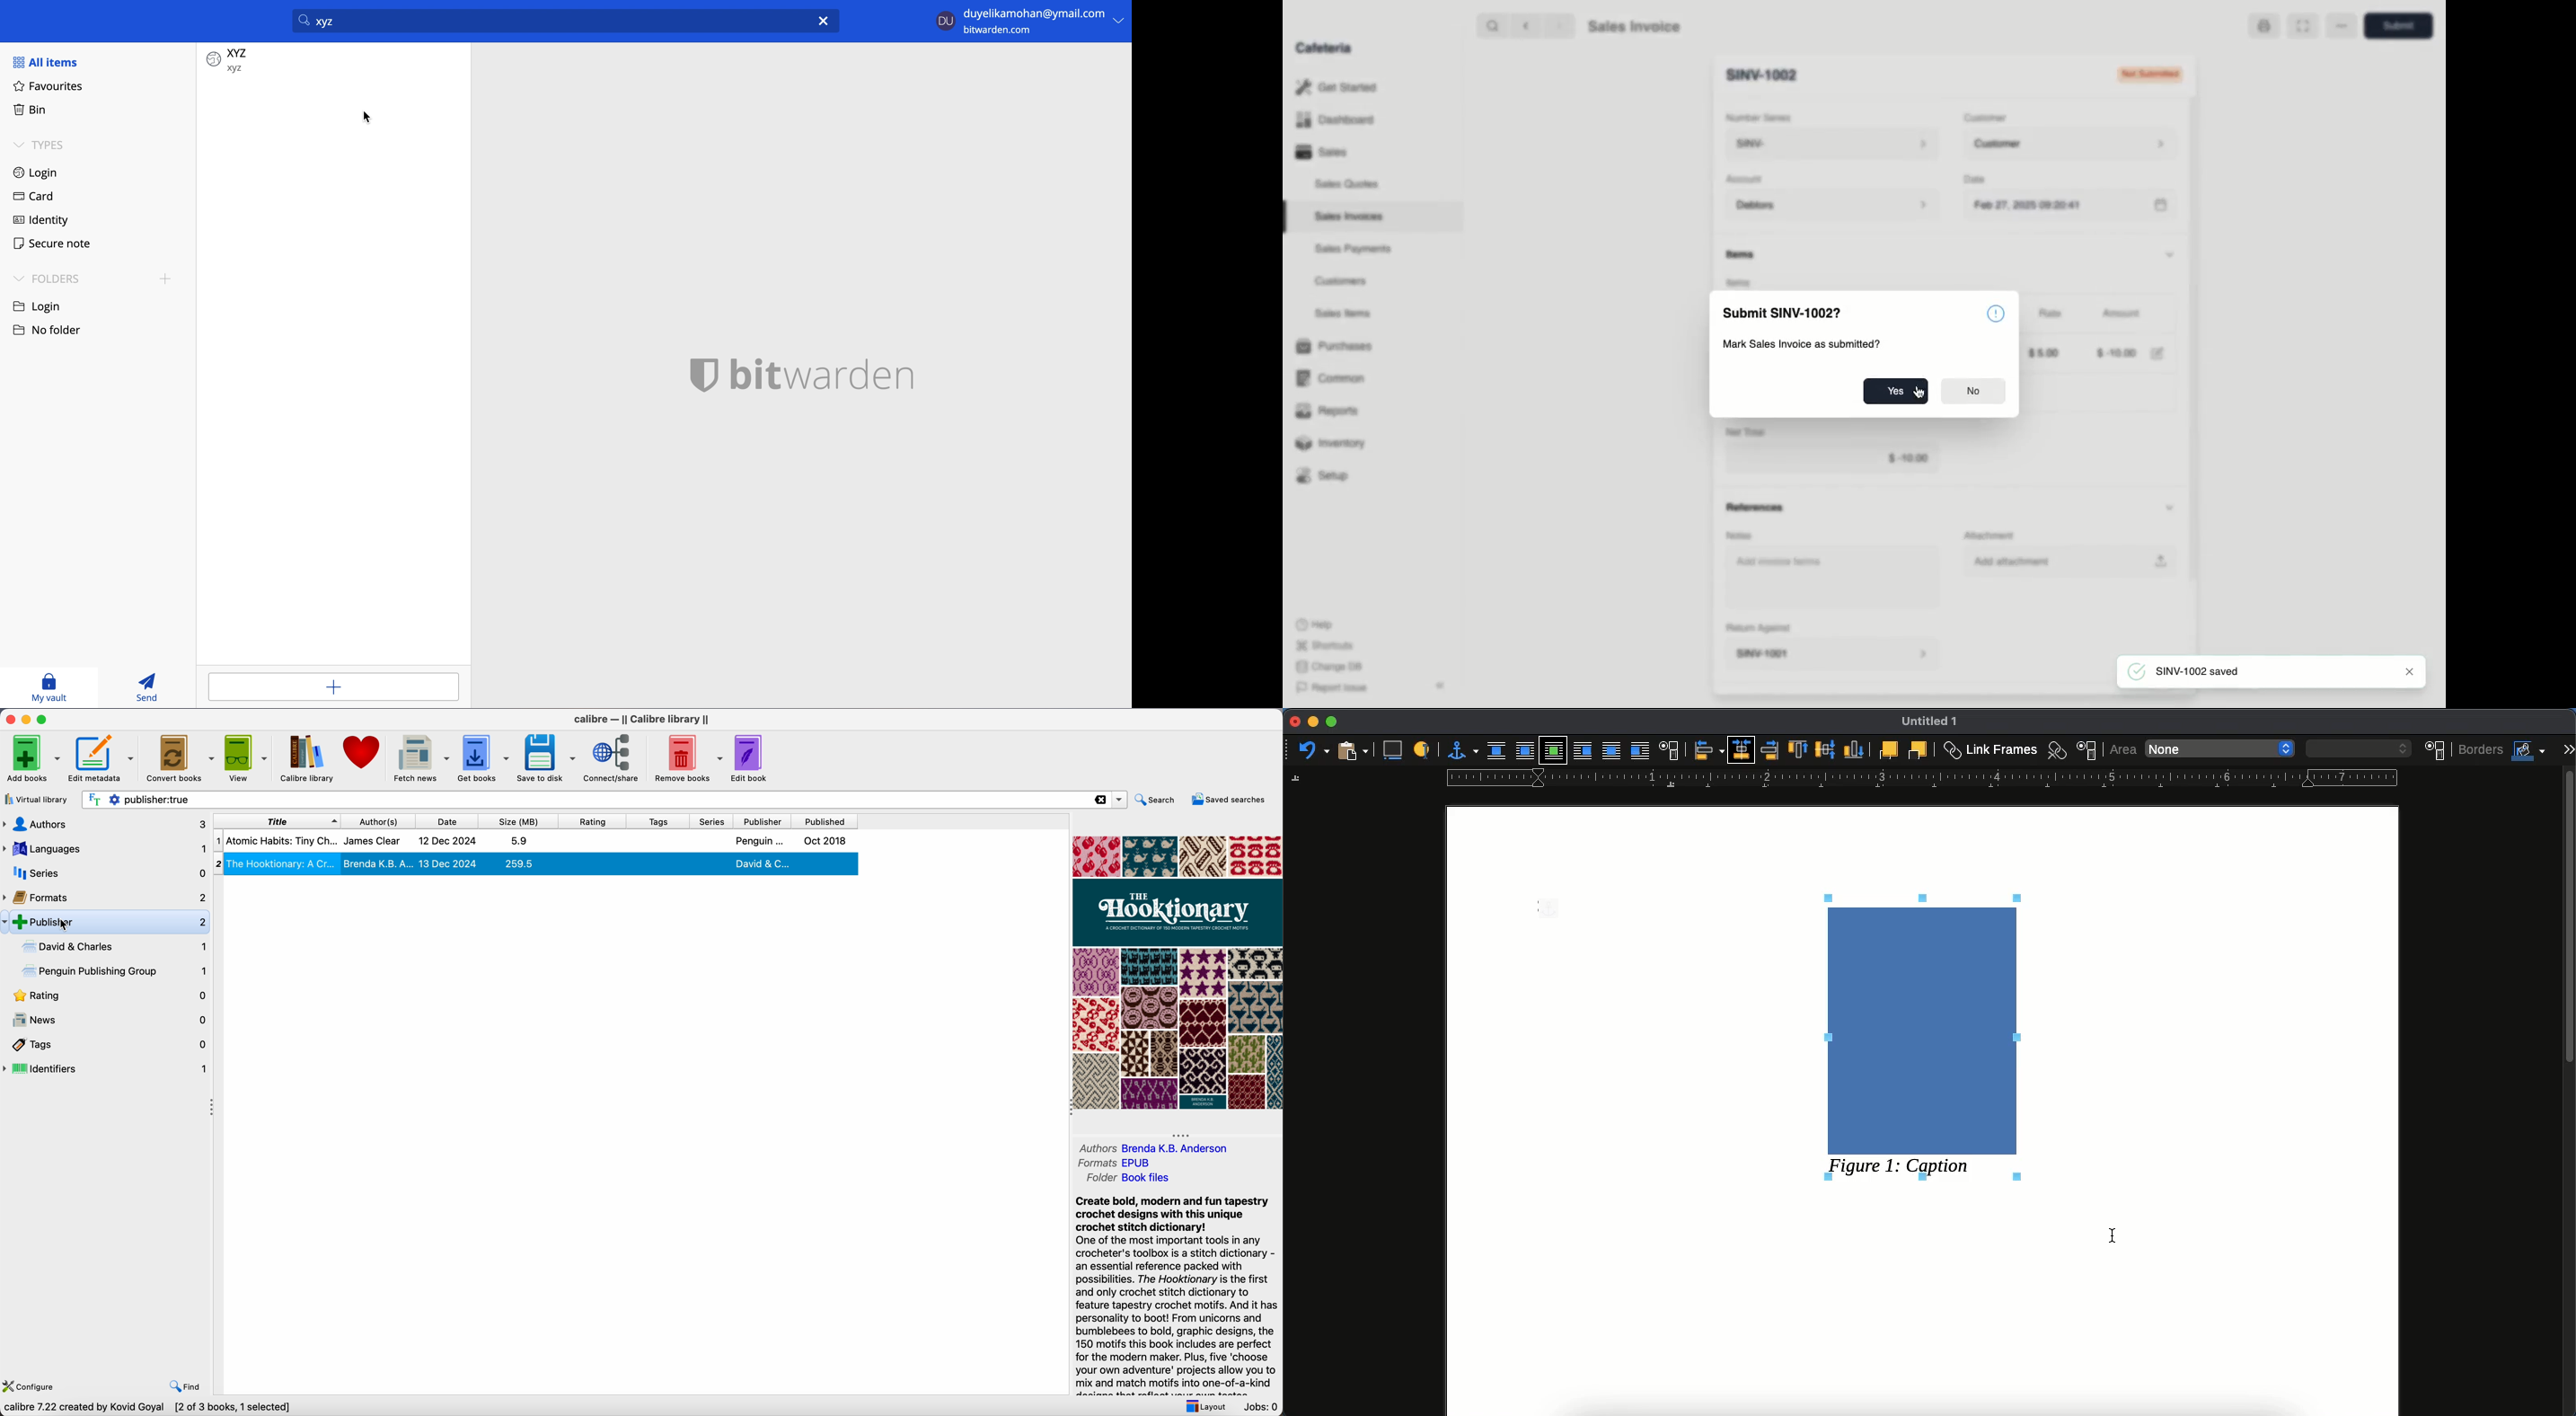  What do you see at coordinates (714, 822) in the screenshot?
I see `series` at bounding box center [714, 822].